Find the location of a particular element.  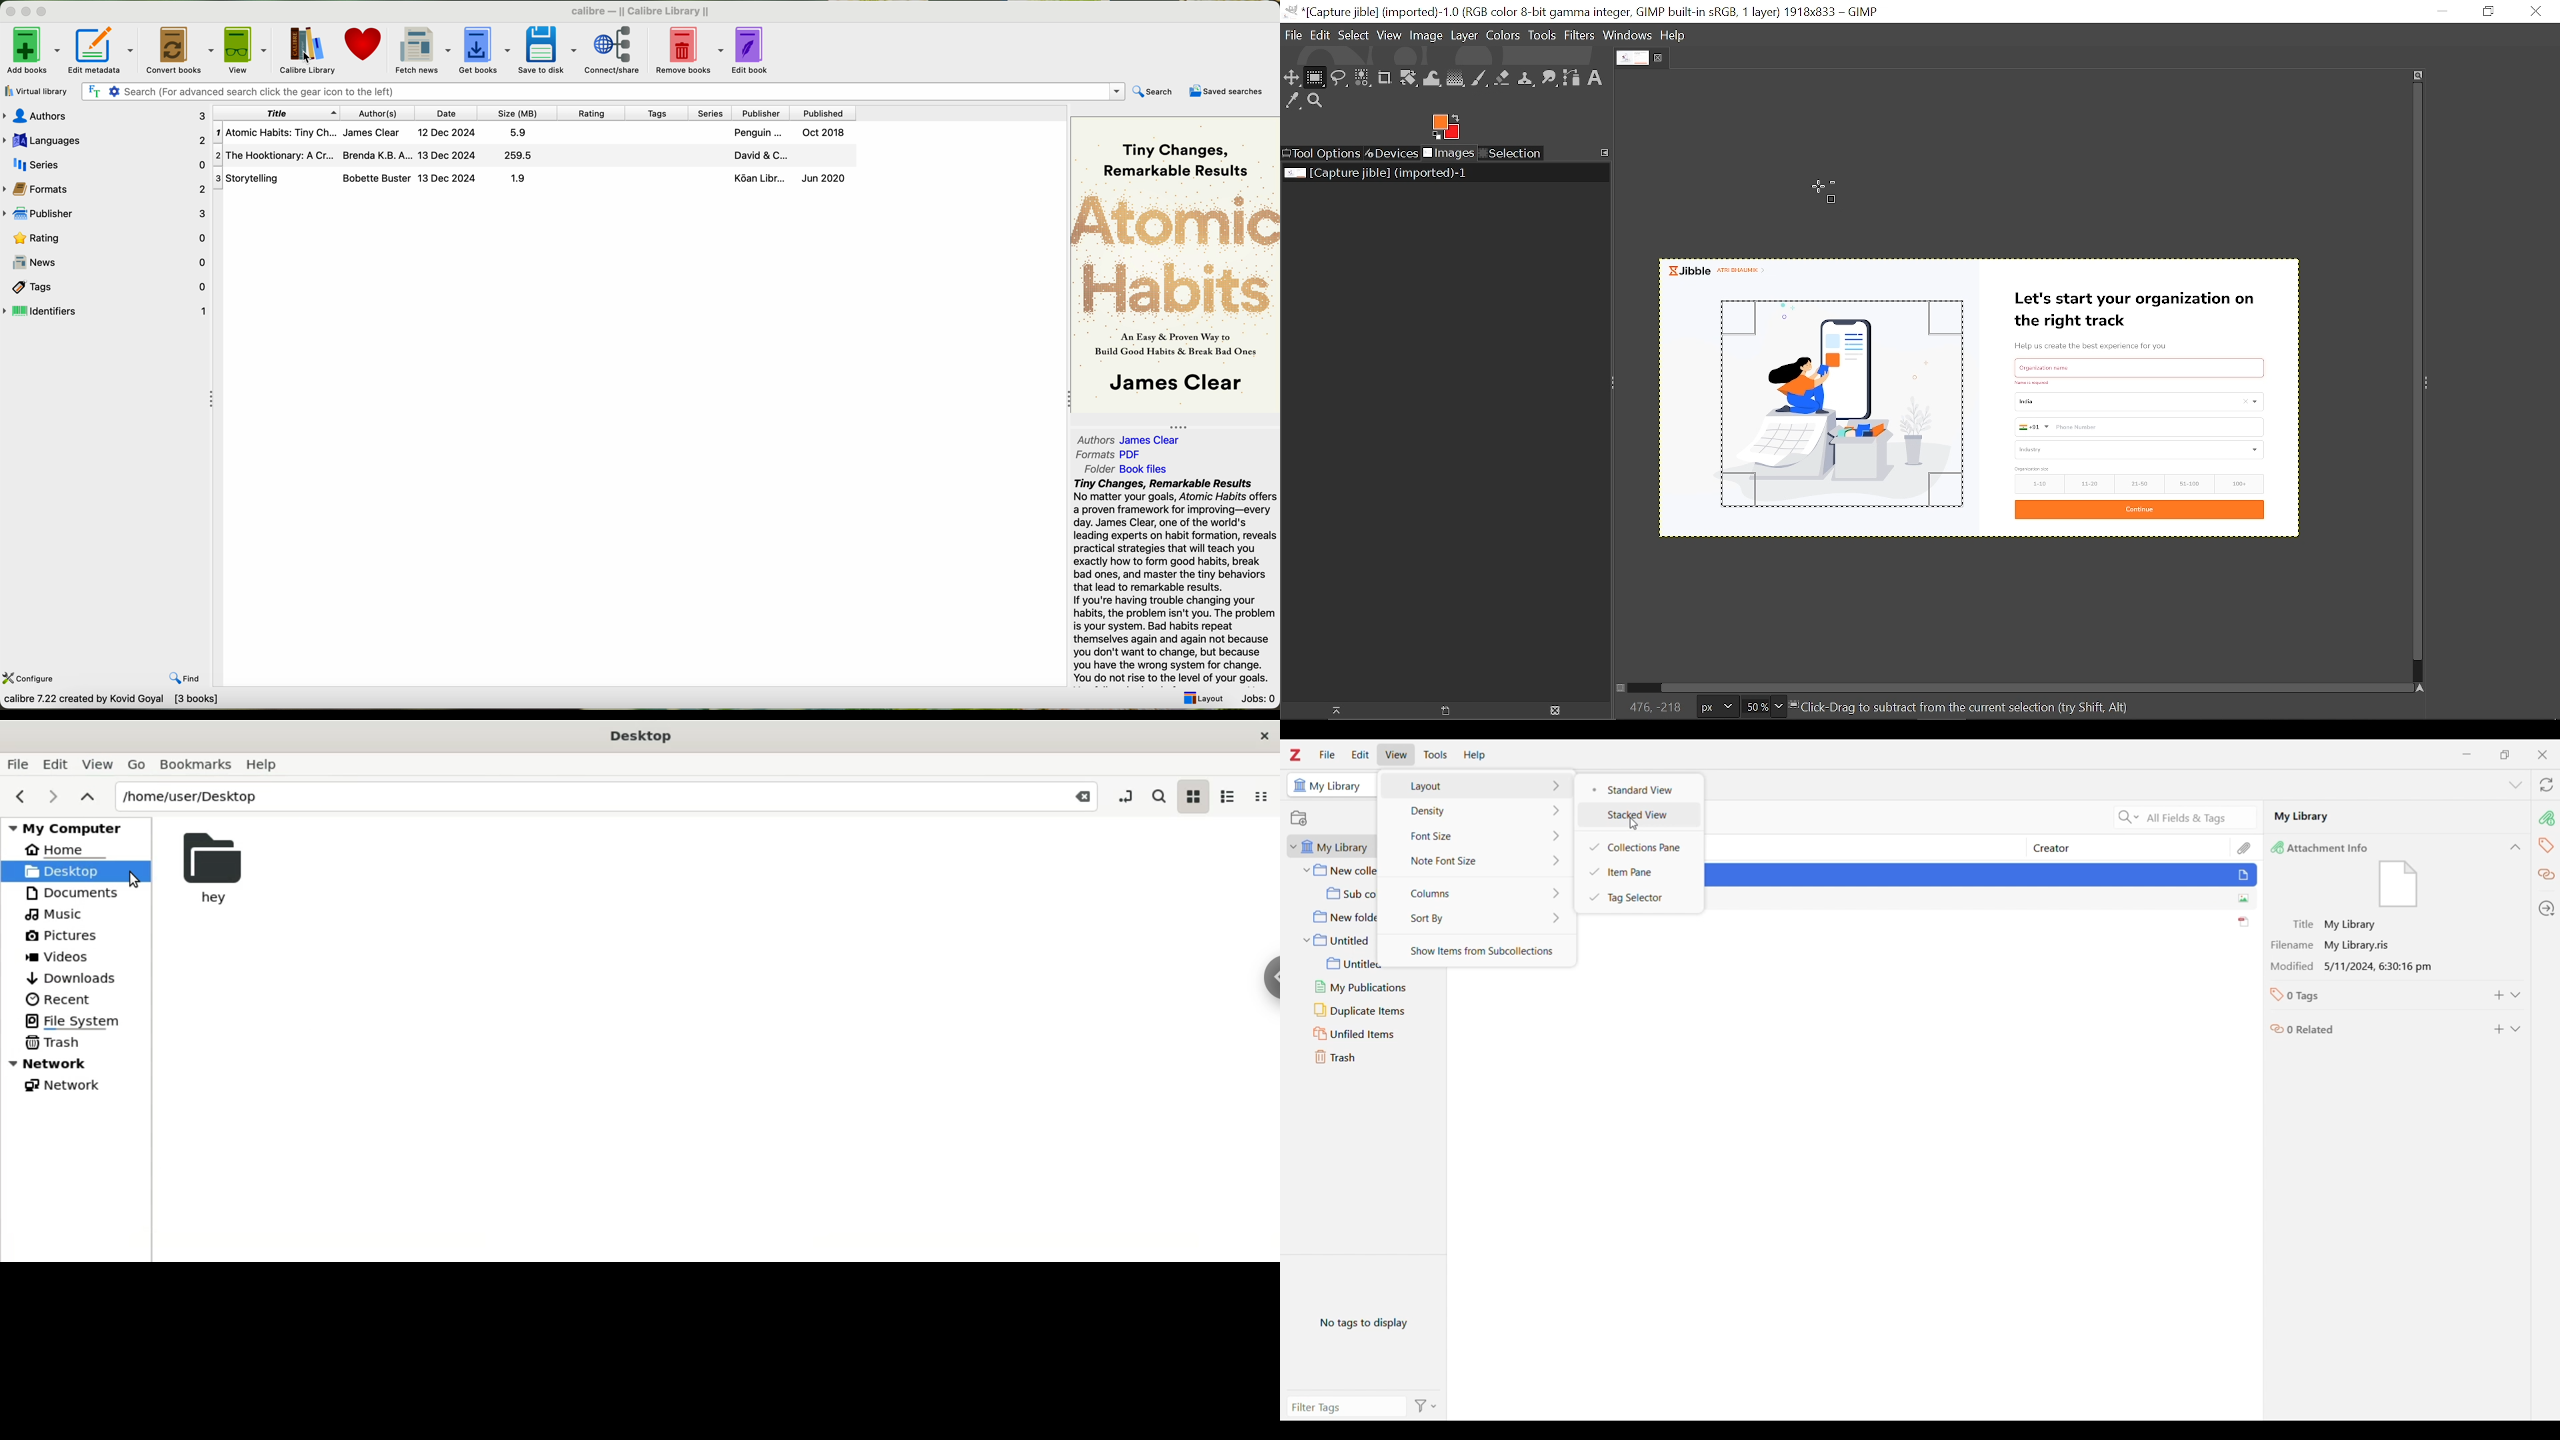

list view is located at coordinates (1230, 798).